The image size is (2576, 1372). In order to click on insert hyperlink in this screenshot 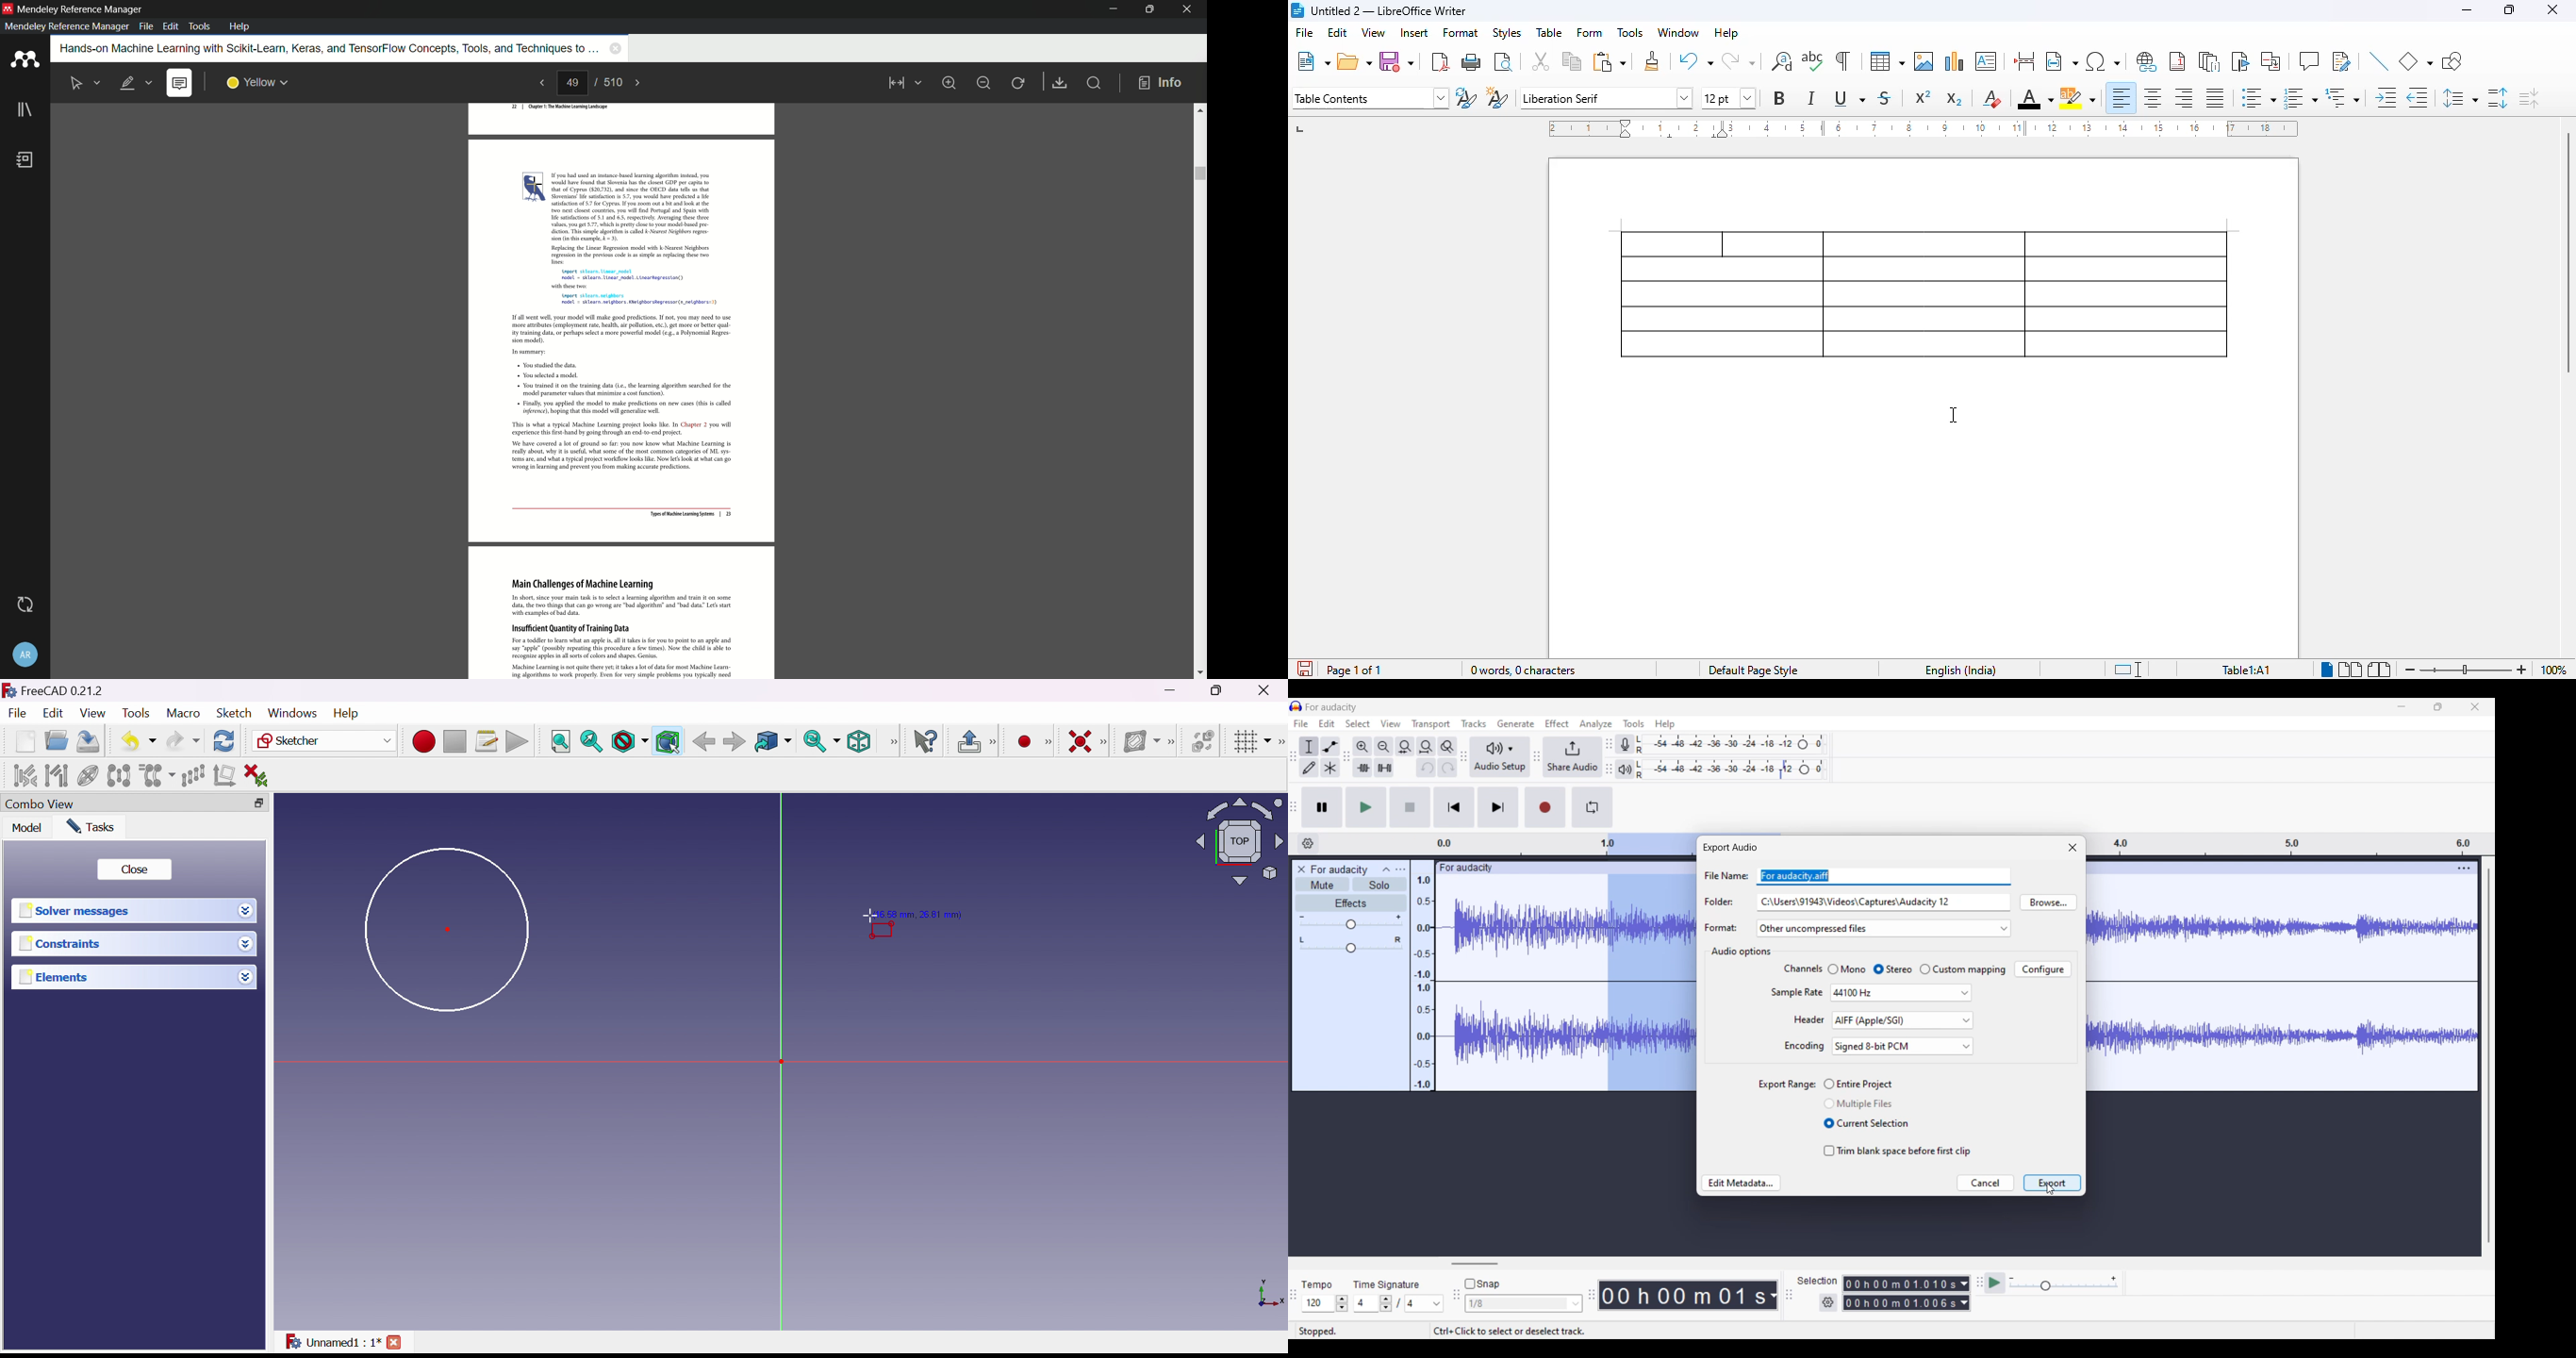, I will do `click(2146, 60)`.